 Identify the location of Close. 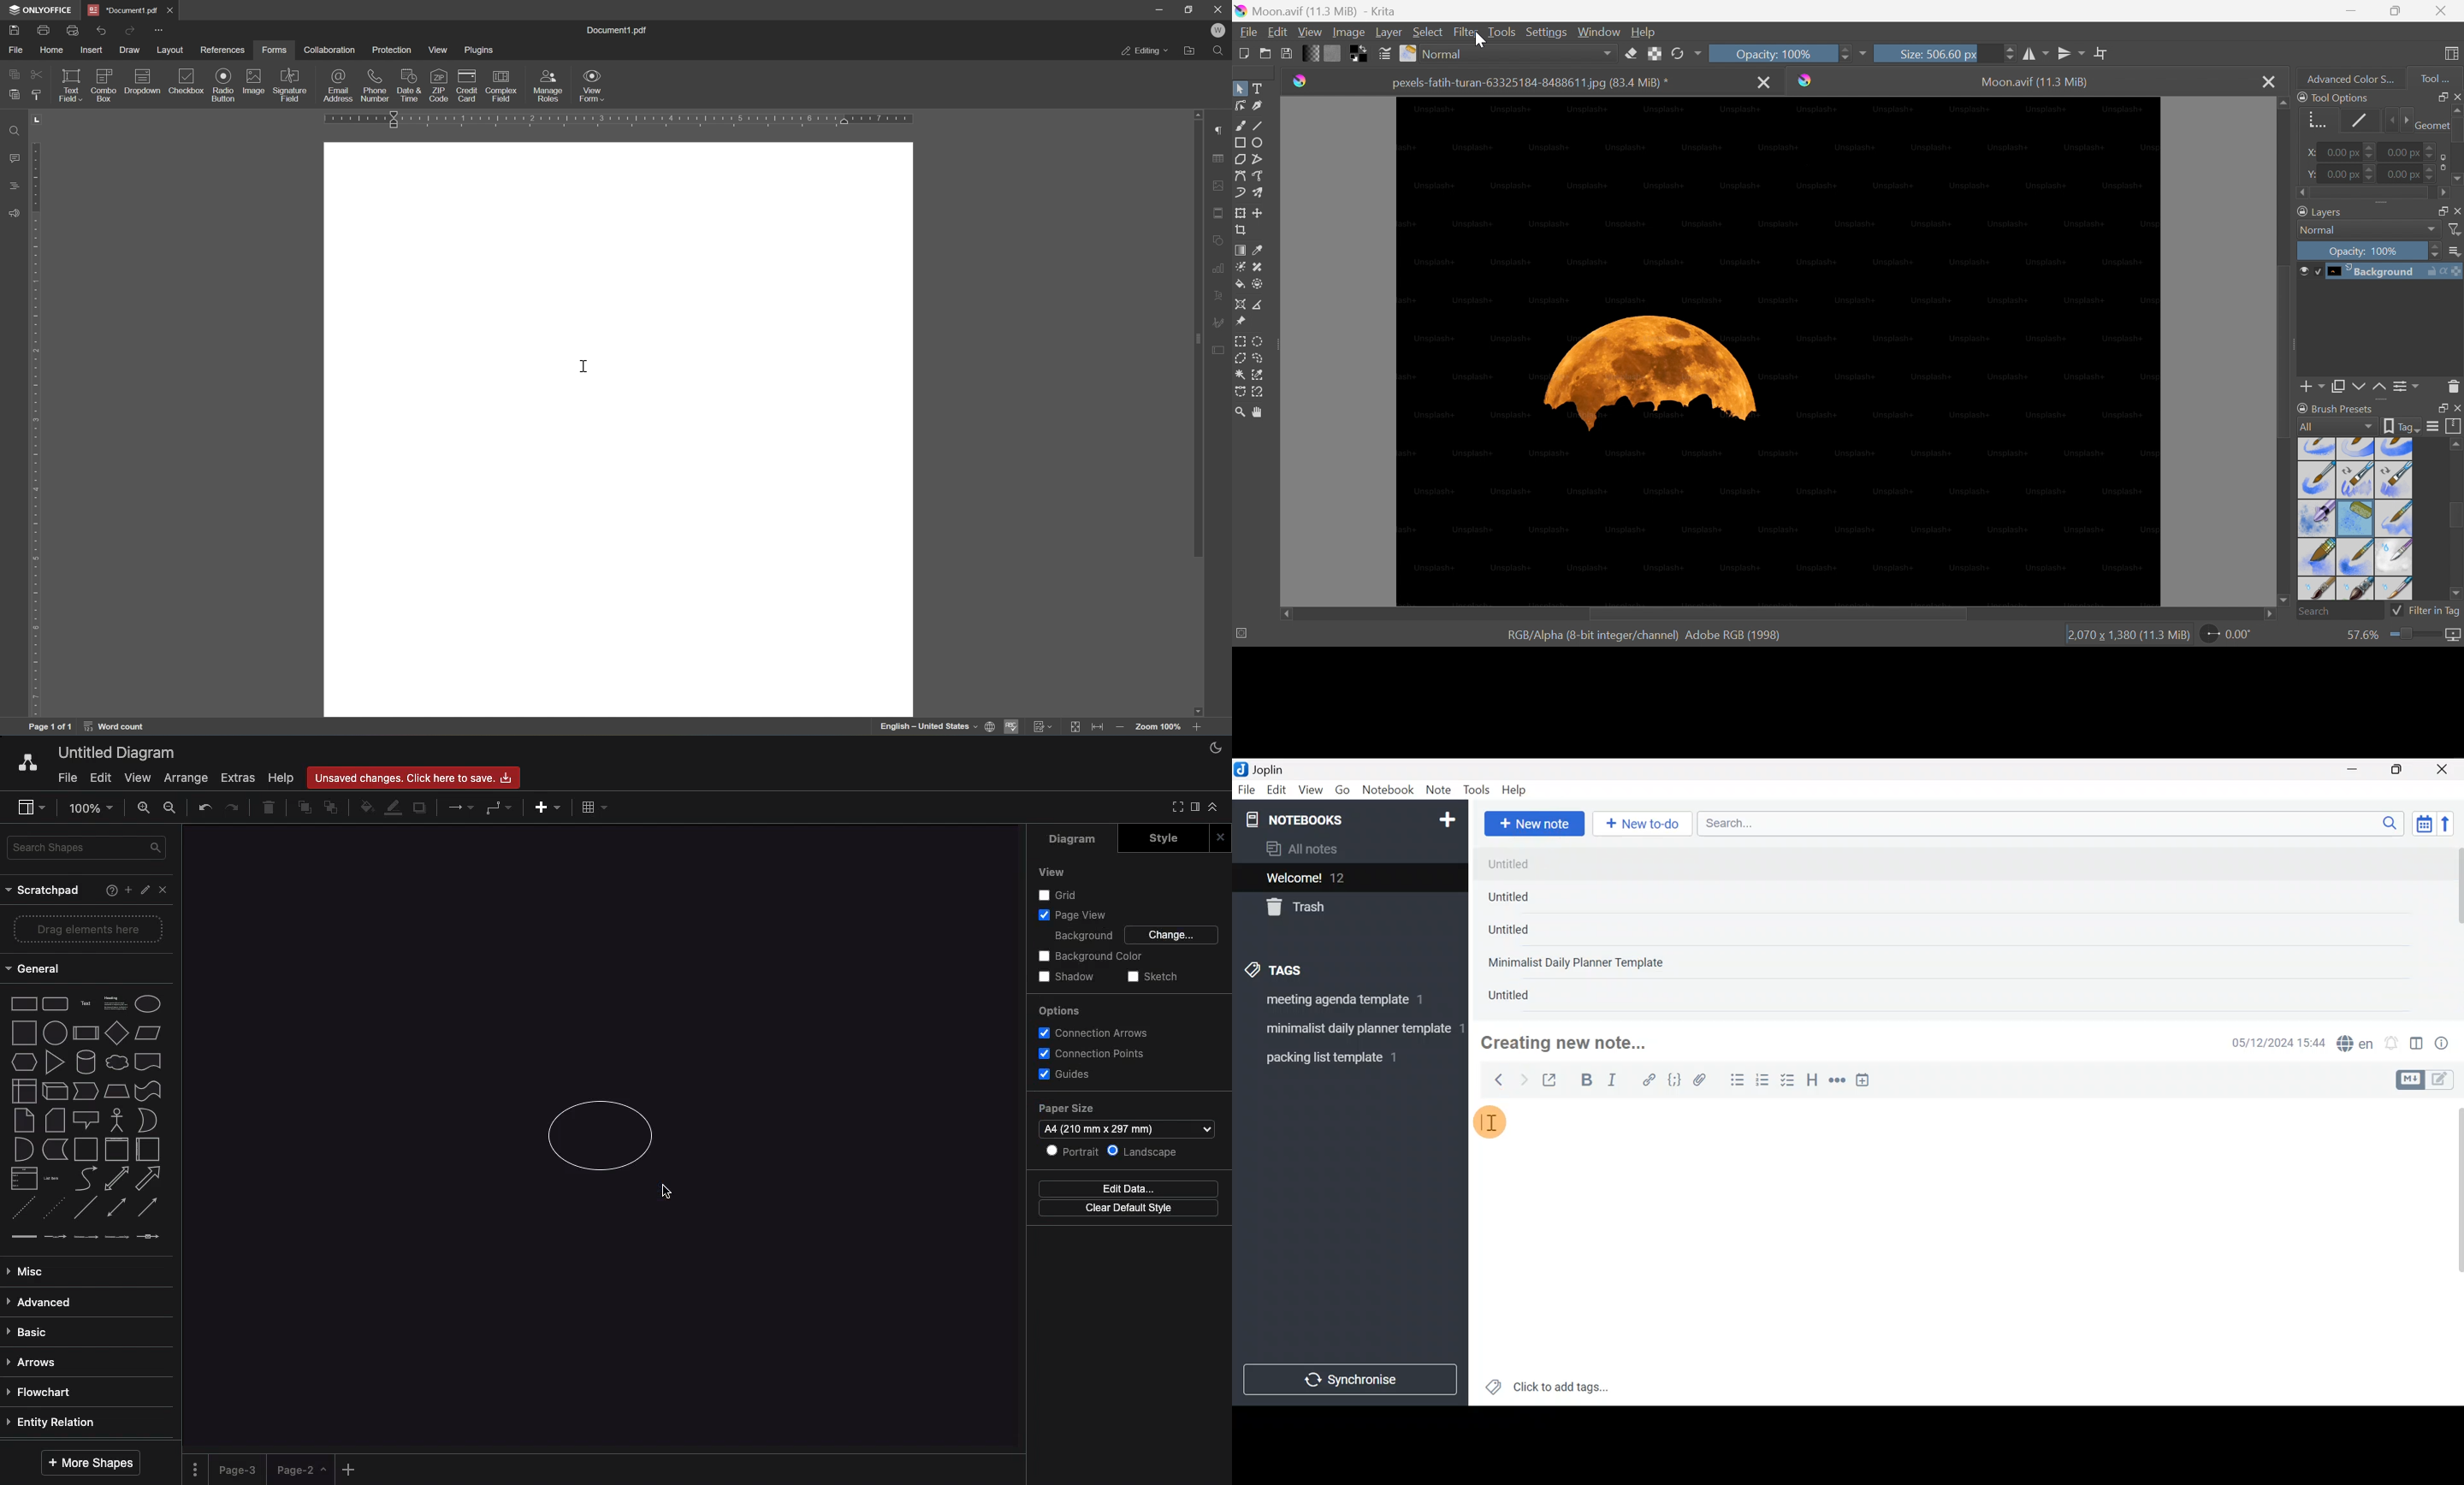
(2444, 770).